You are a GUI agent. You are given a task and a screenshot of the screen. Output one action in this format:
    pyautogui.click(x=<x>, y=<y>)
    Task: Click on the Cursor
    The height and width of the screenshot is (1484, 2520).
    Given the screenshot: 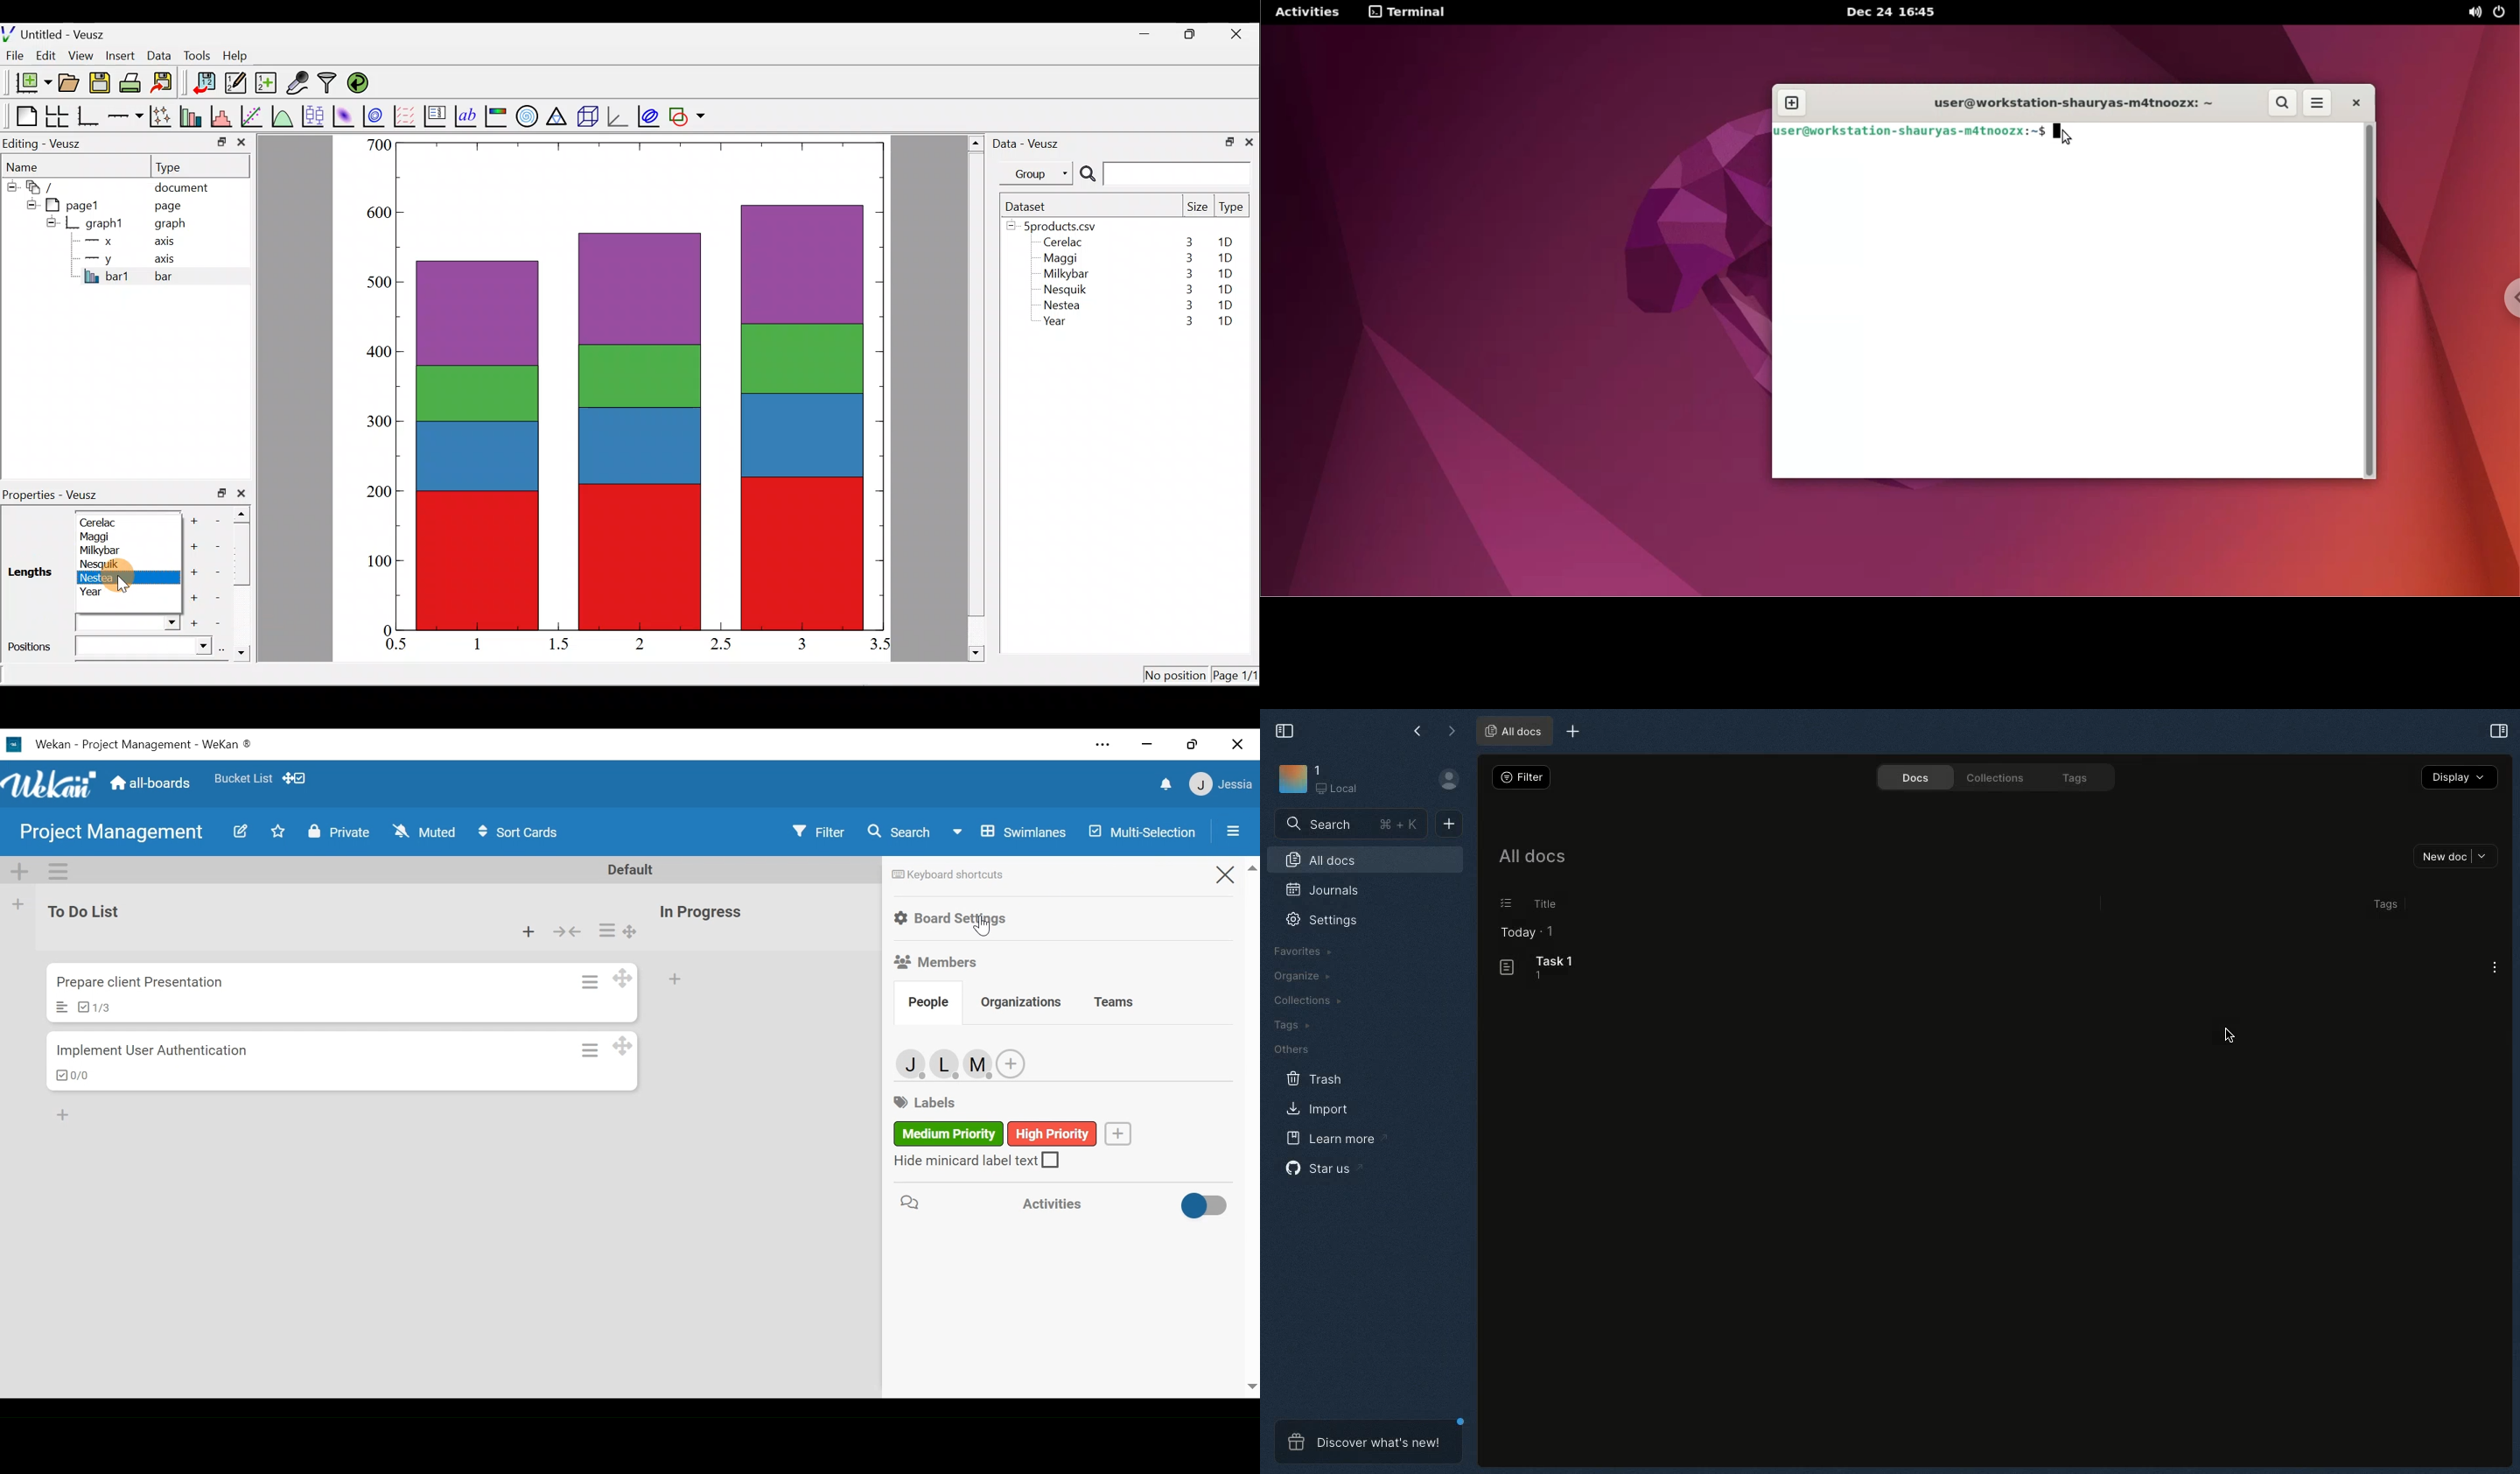 What is the action you would take?
    pyautogui.click(x=2231, y=1035)
    